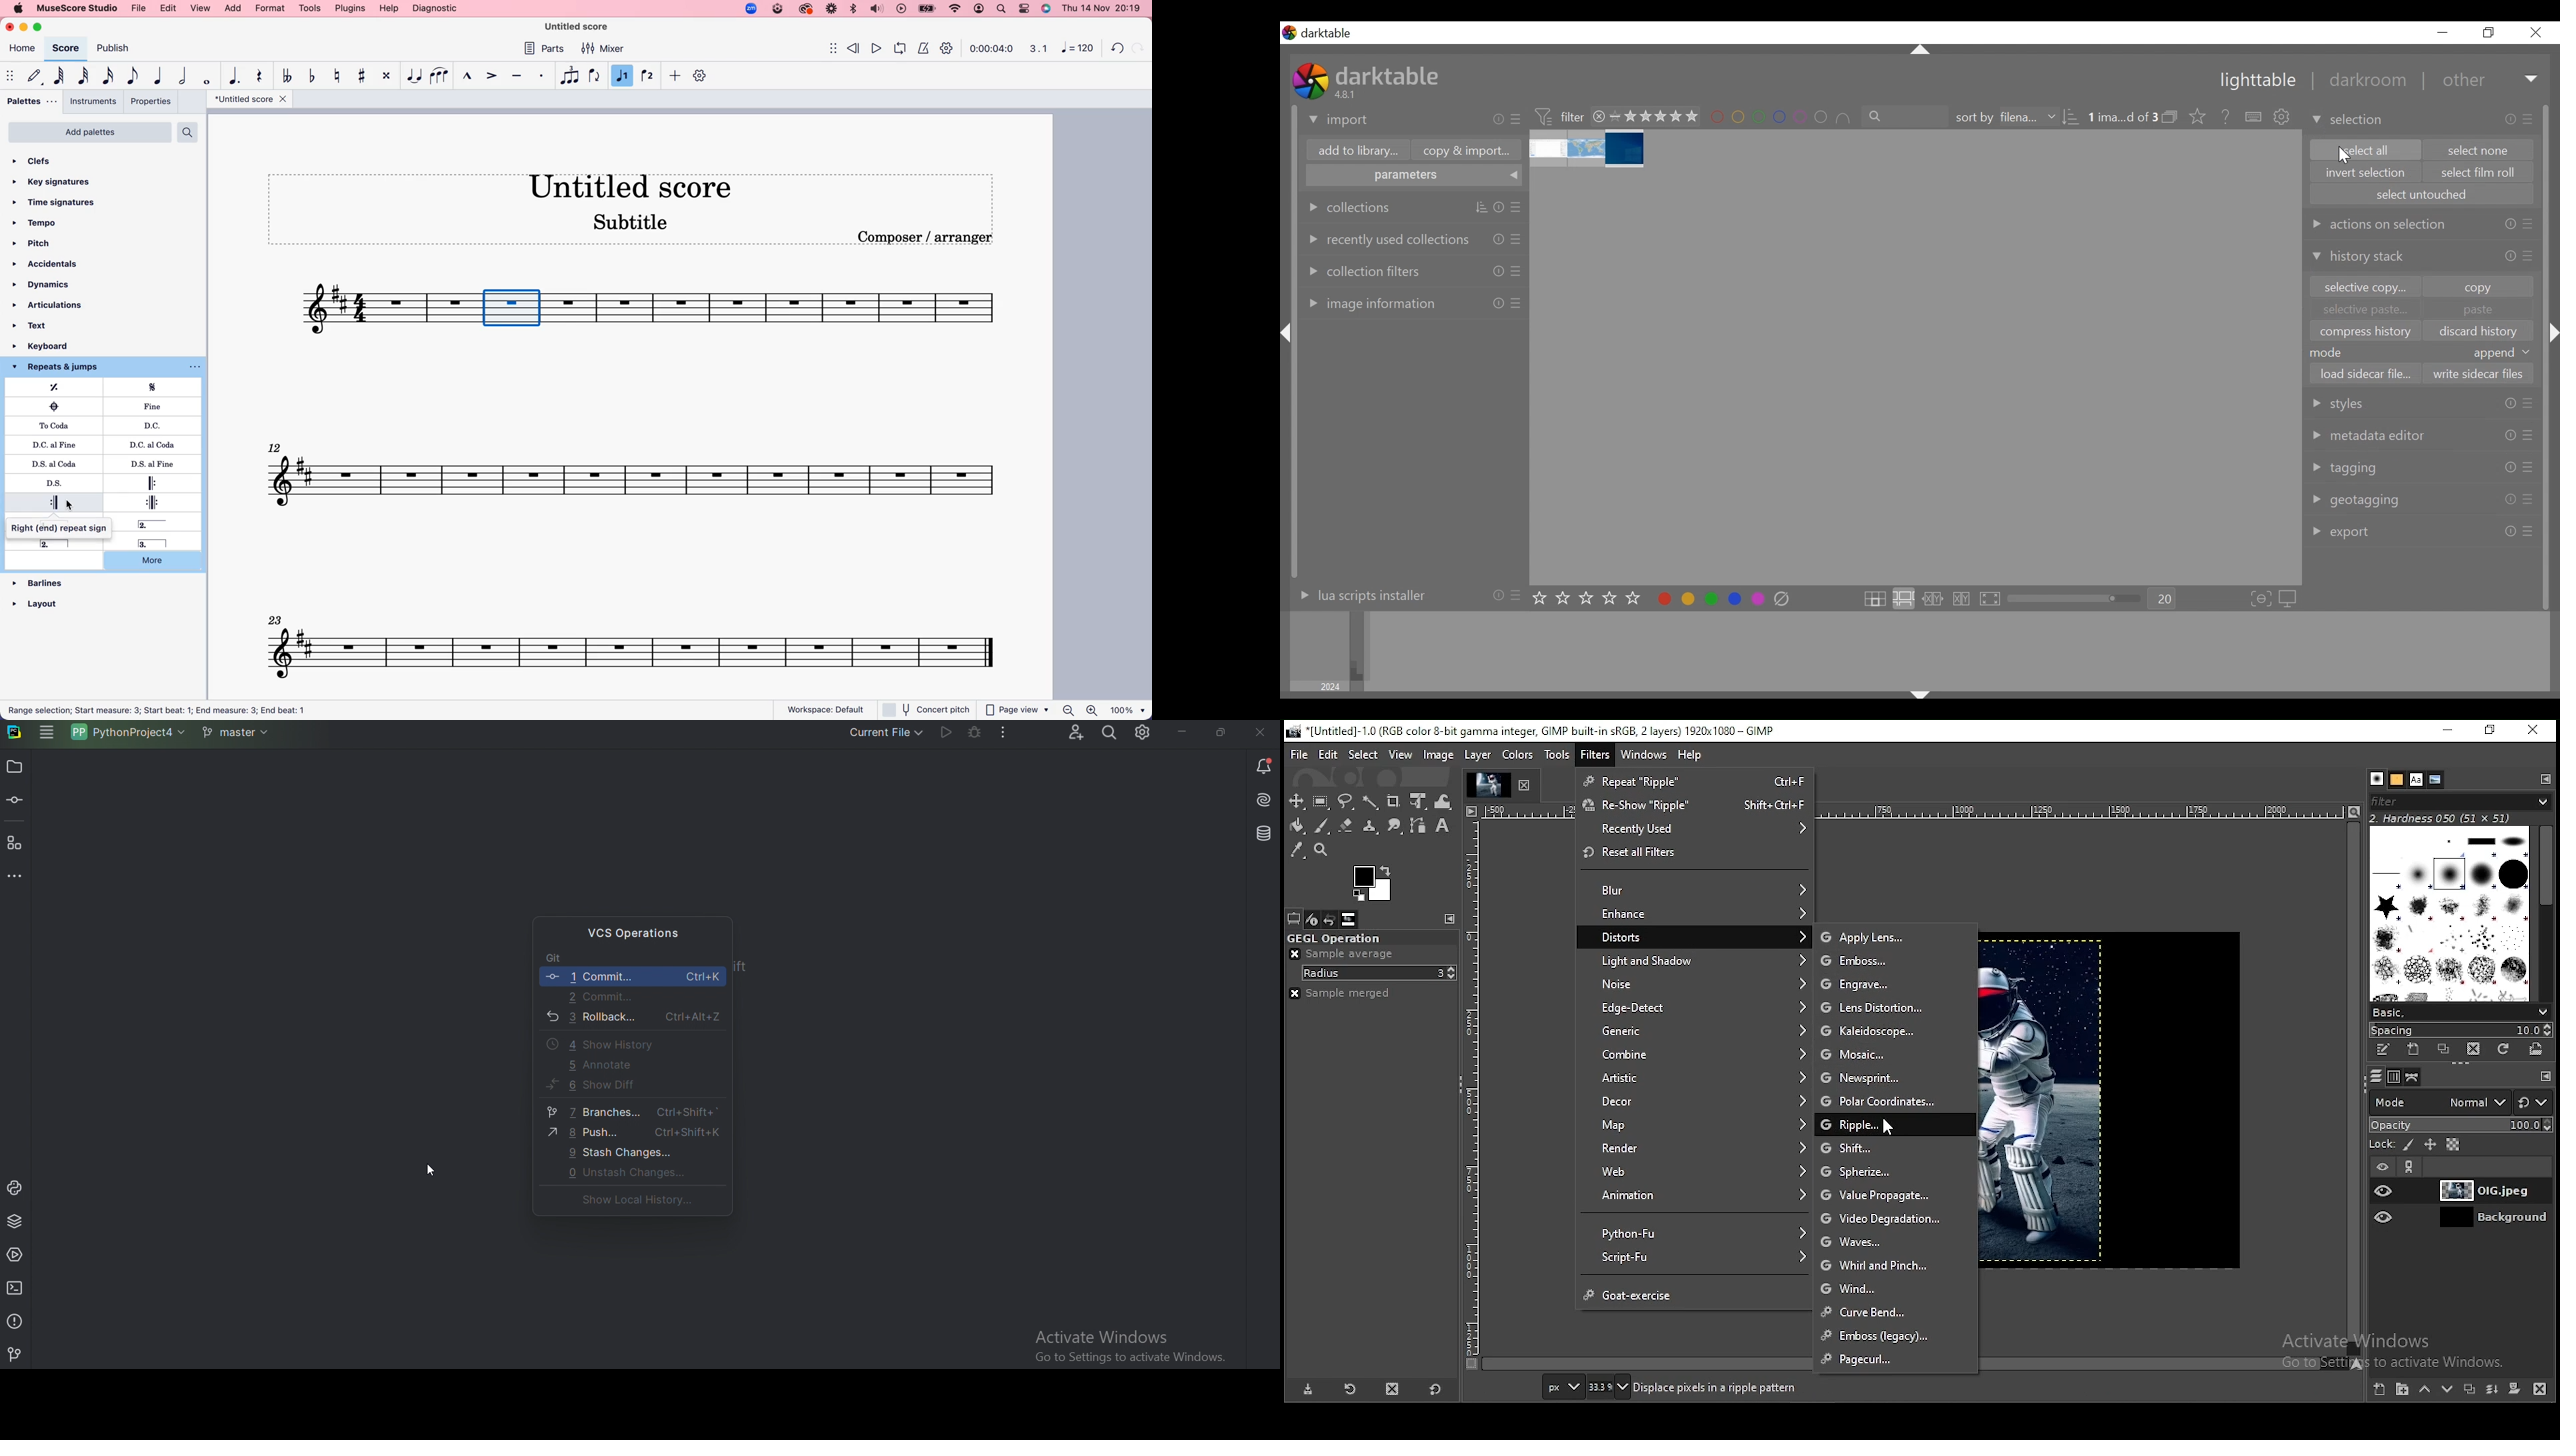 The height and width of the screenshot is (1456, 2576). What do you see at coordinates (2362, 82) in the screenshot?
I see `darkroom` at bounding box center [2362, 82].